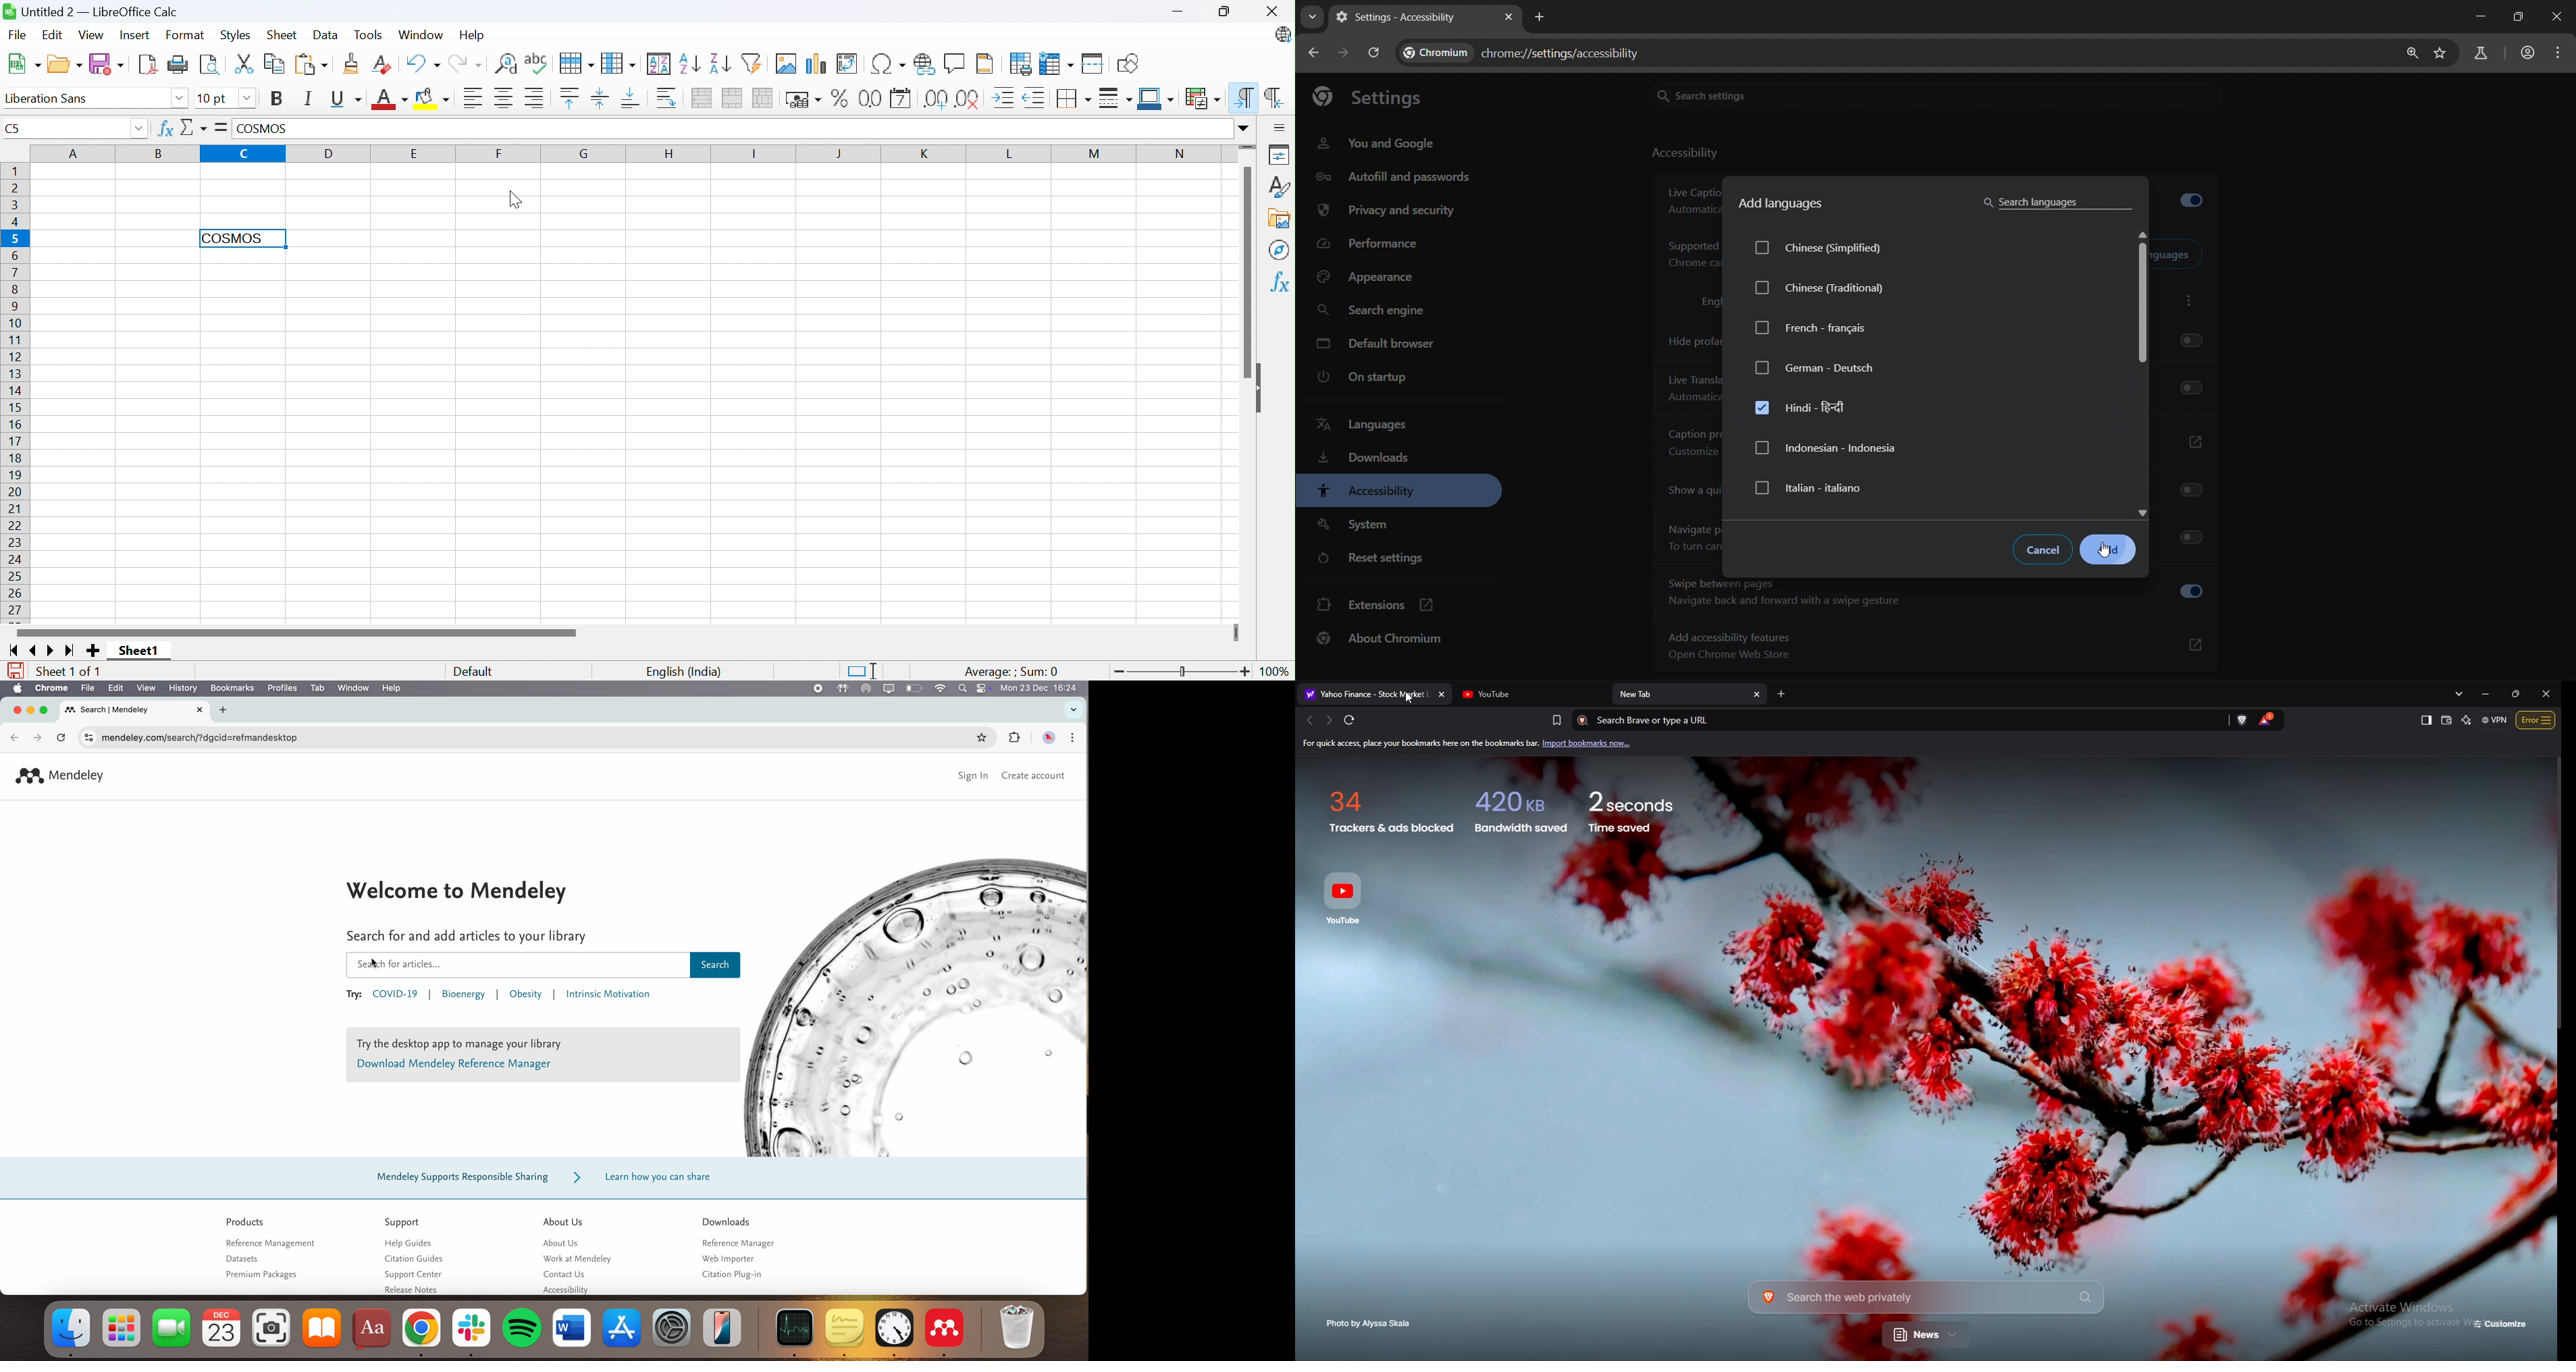 Image resolution: width=2576 pixels, height=1372 pixels. Describe the element at coordinates (344, 99) in the screenshot. I see `Underline` at that location.